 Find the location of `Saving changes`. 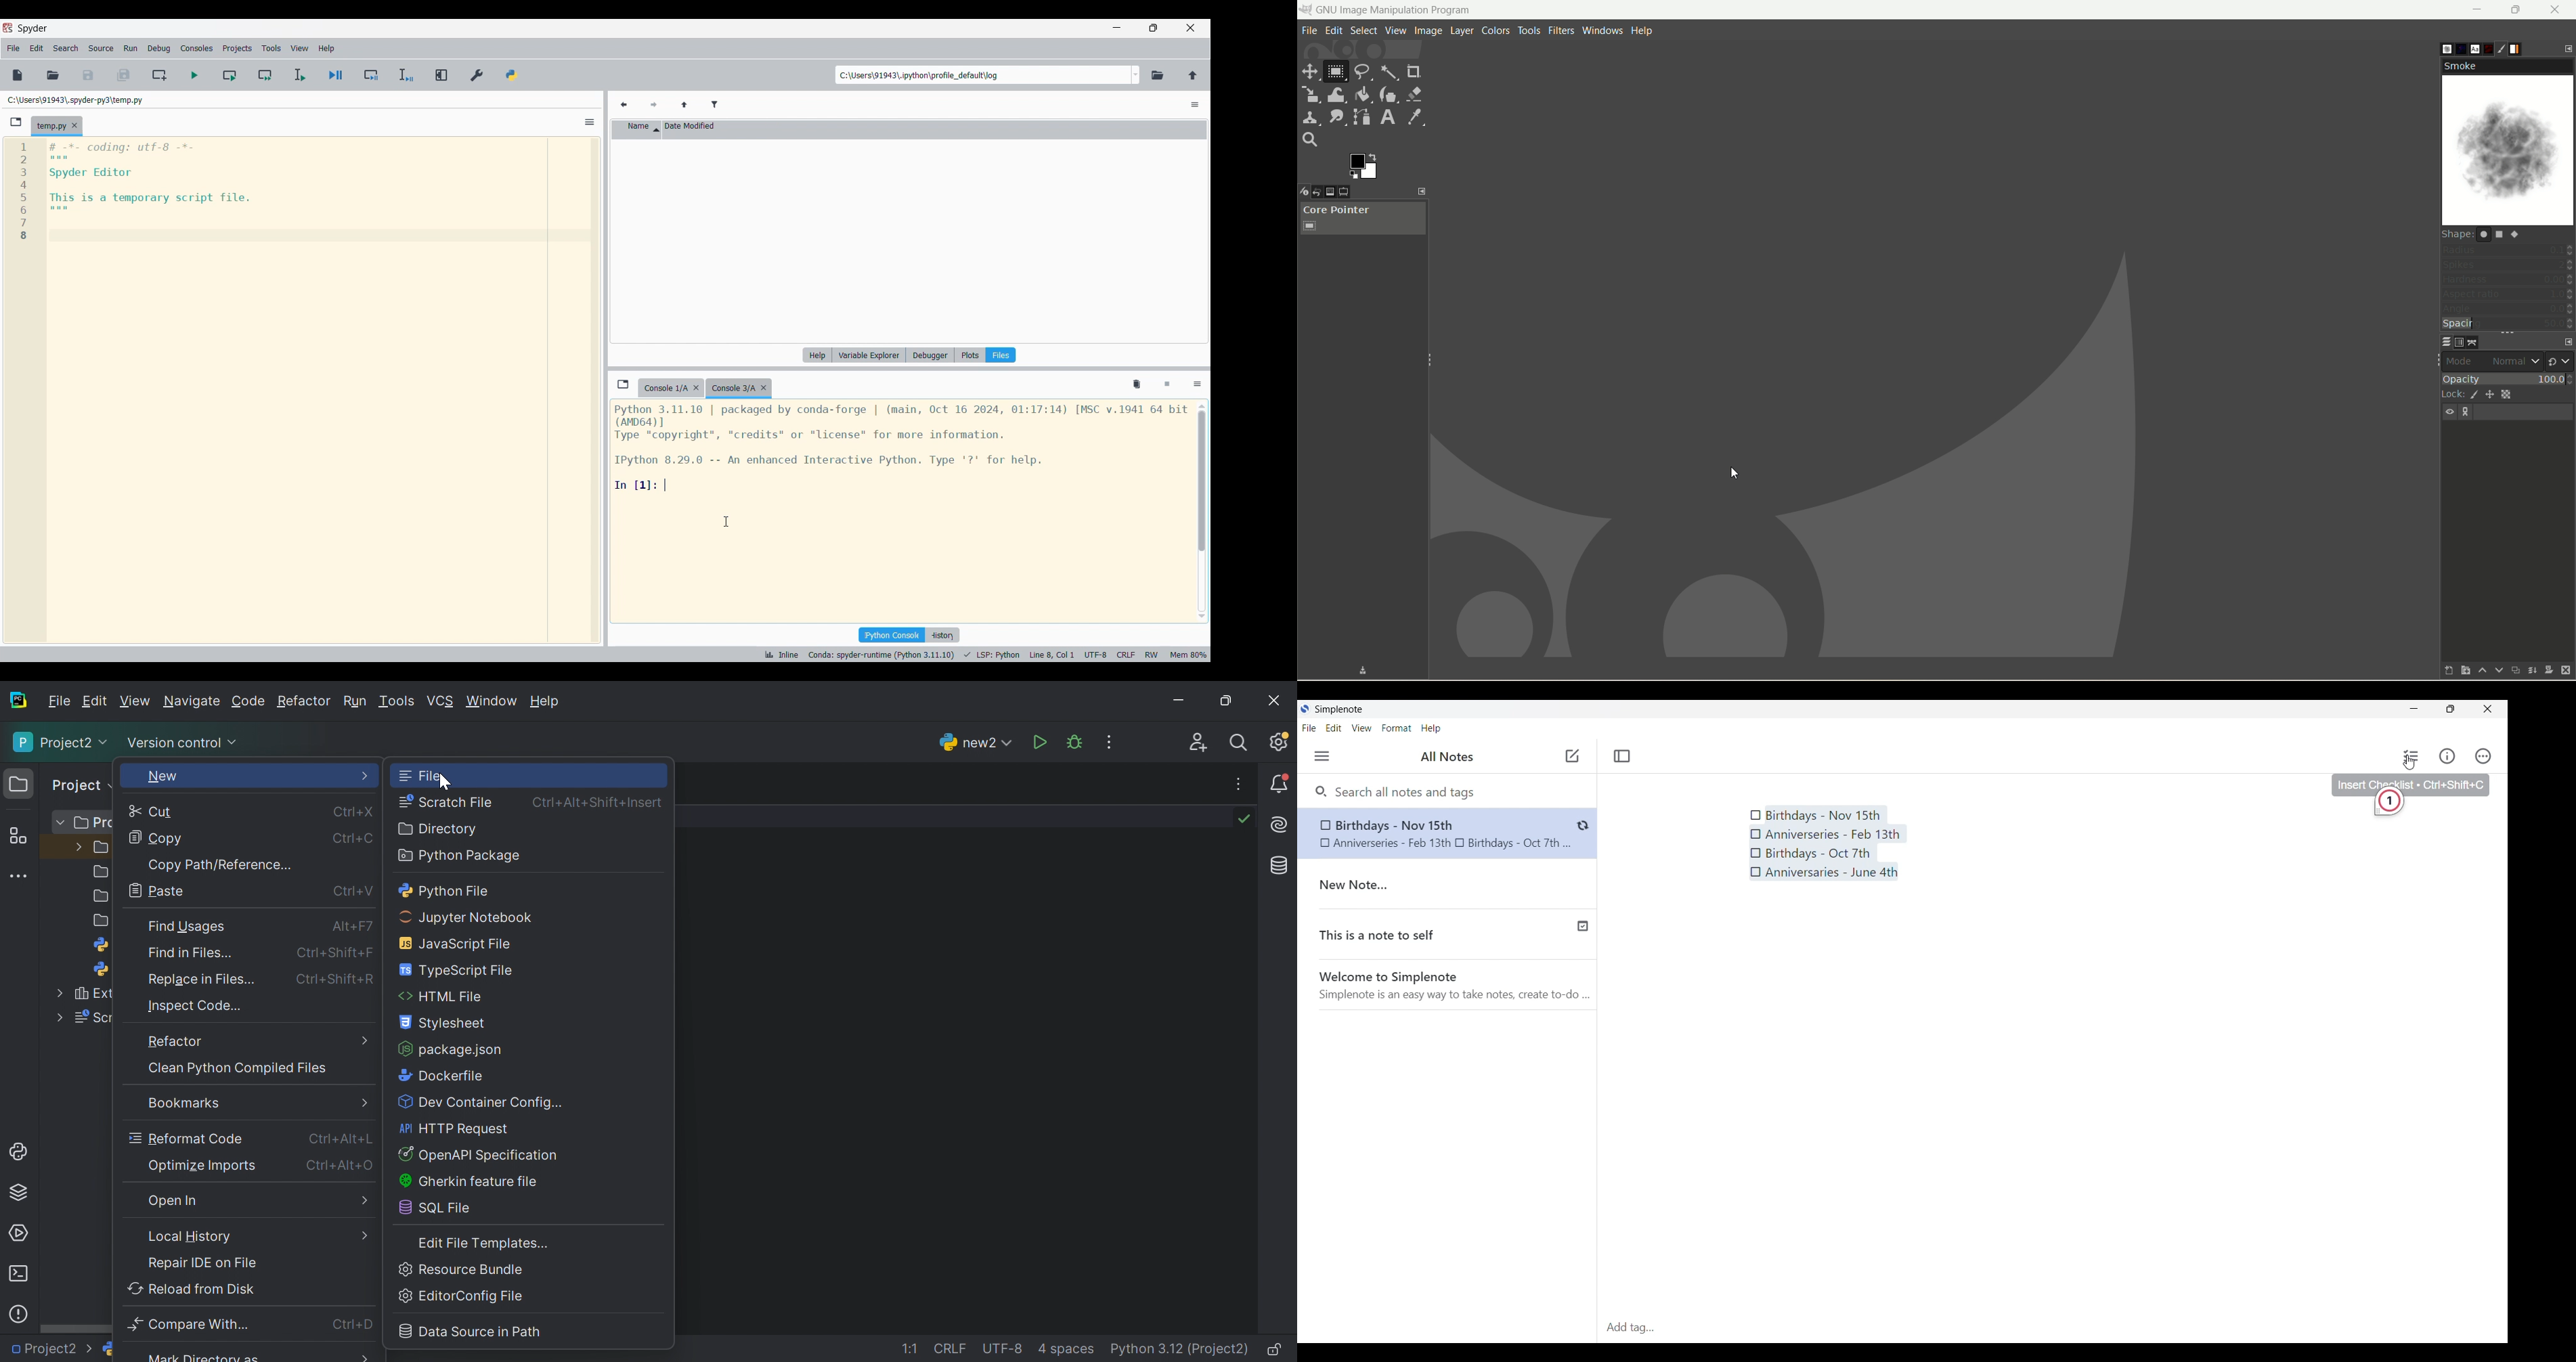

Saving changes is located at coordinates (1583, 825).